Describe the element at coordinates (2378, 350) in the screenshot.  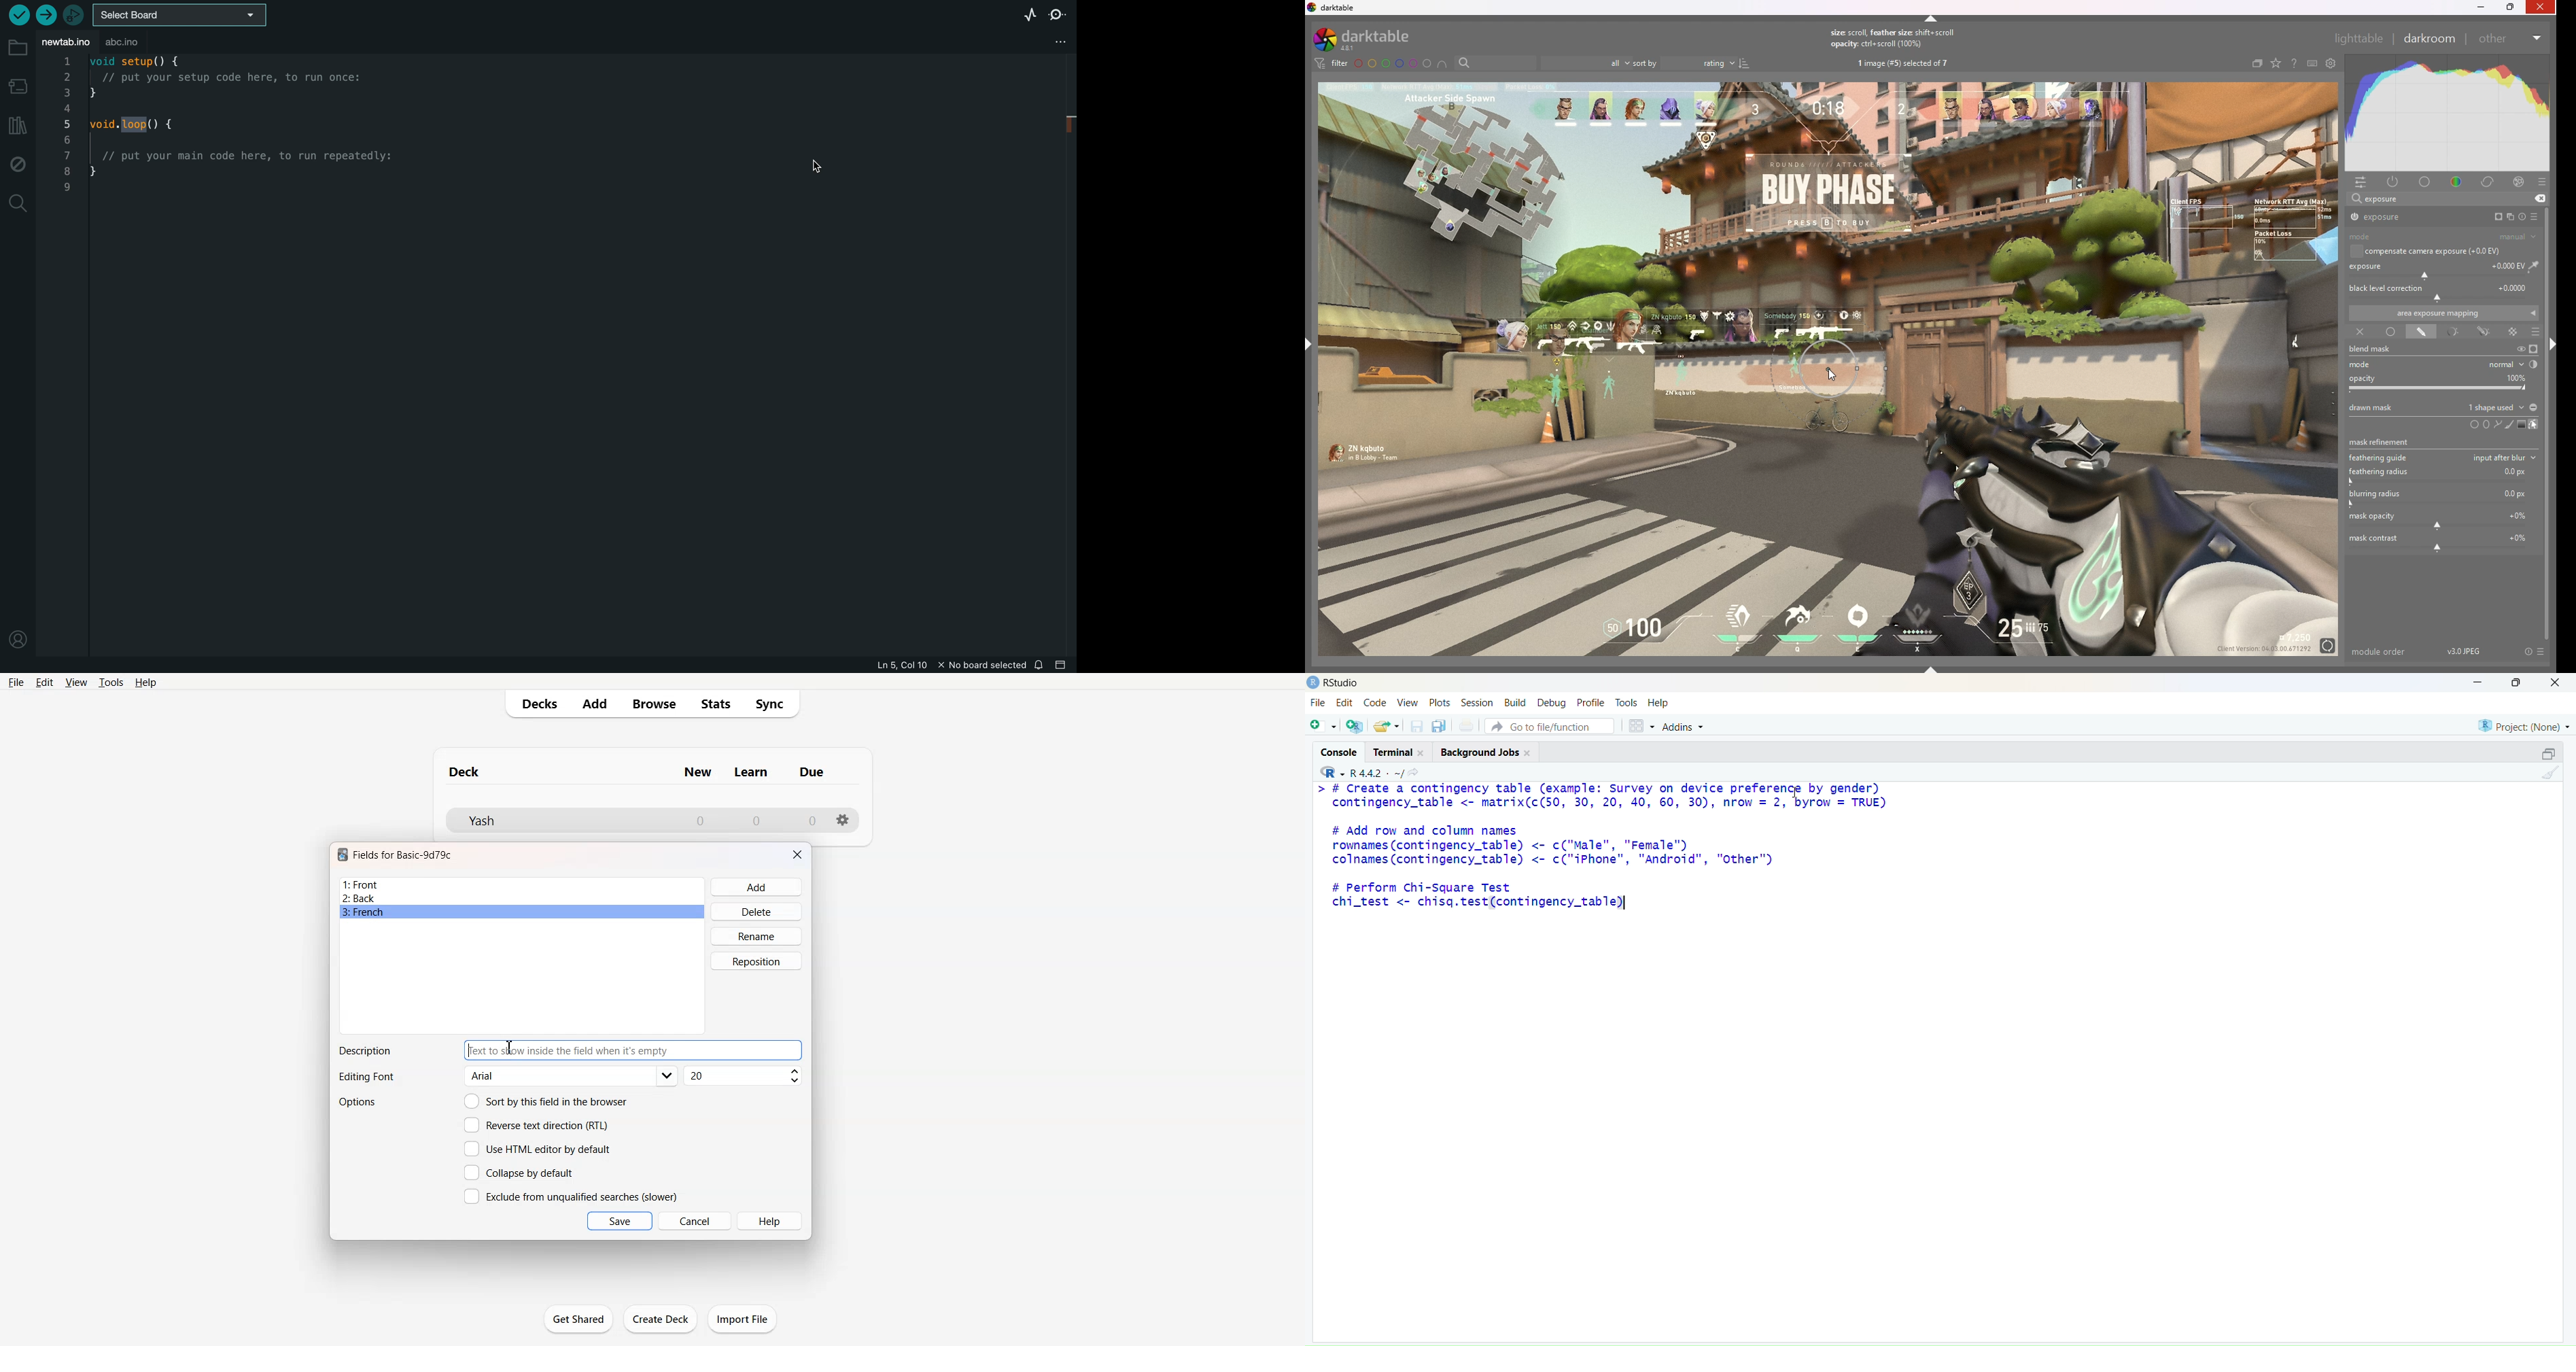
I see `blend mask` at that location.